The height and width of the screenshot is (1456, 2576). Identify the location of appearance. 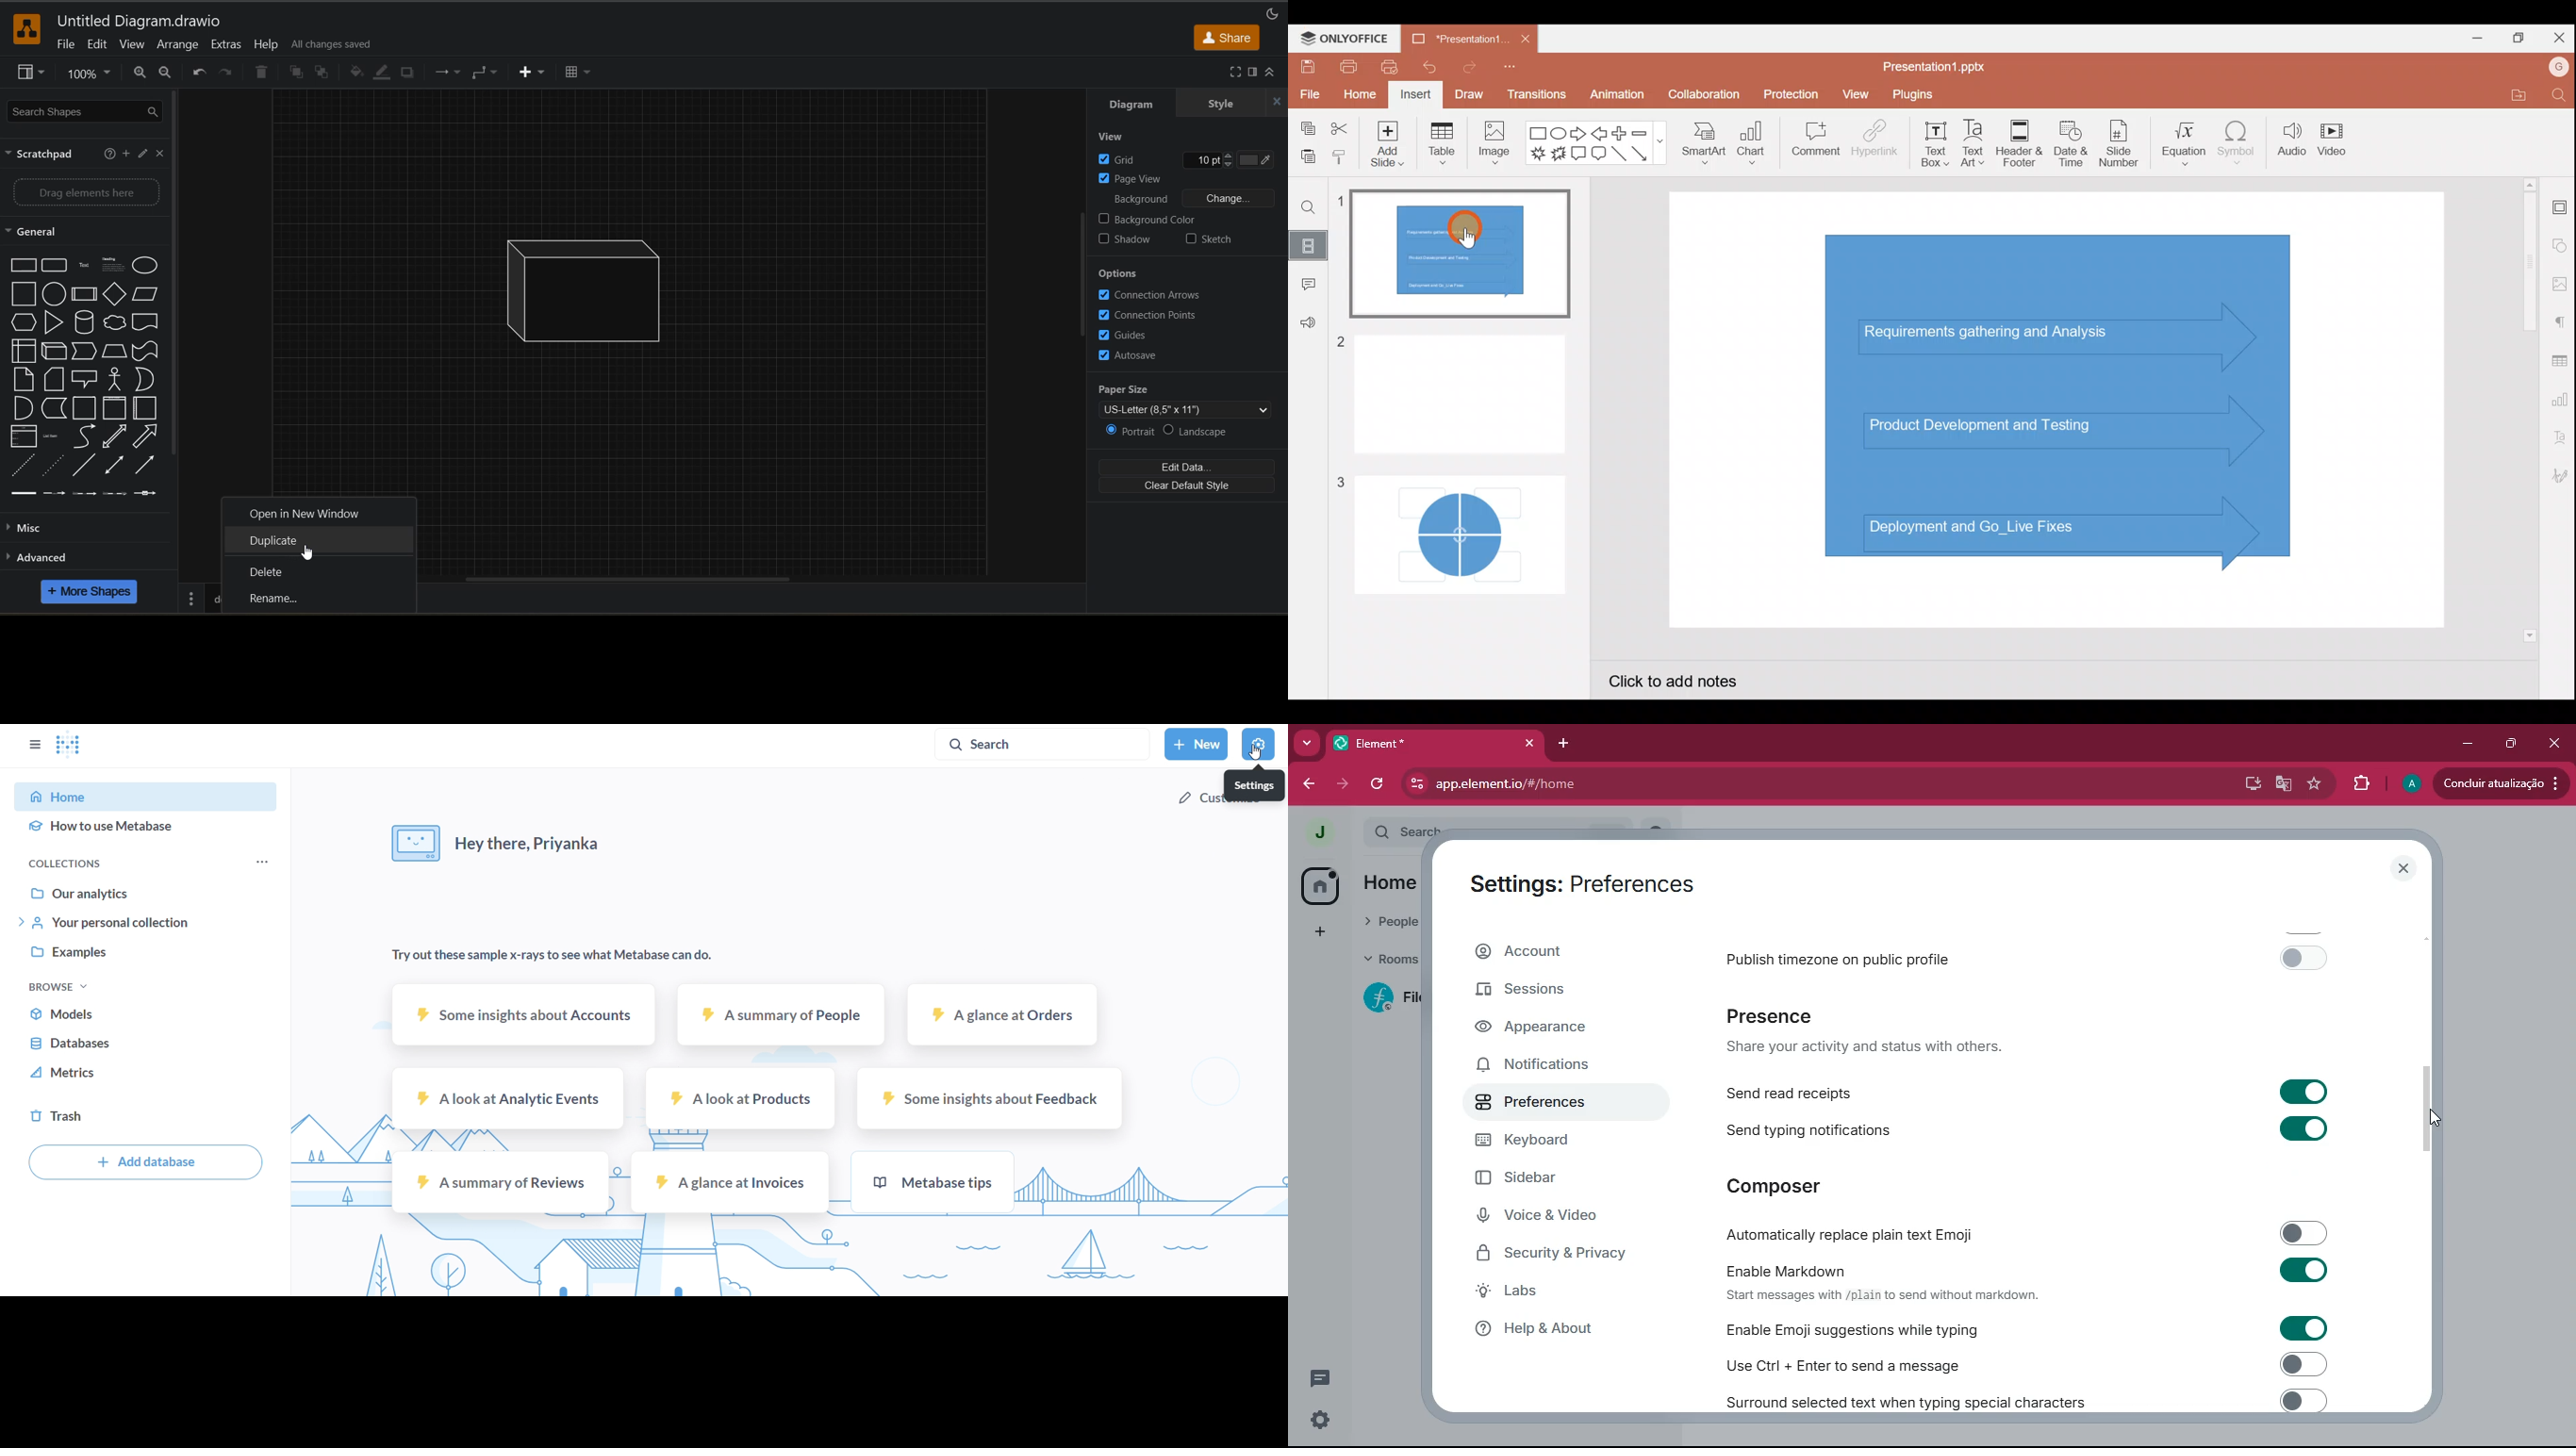
(1543, 1028).